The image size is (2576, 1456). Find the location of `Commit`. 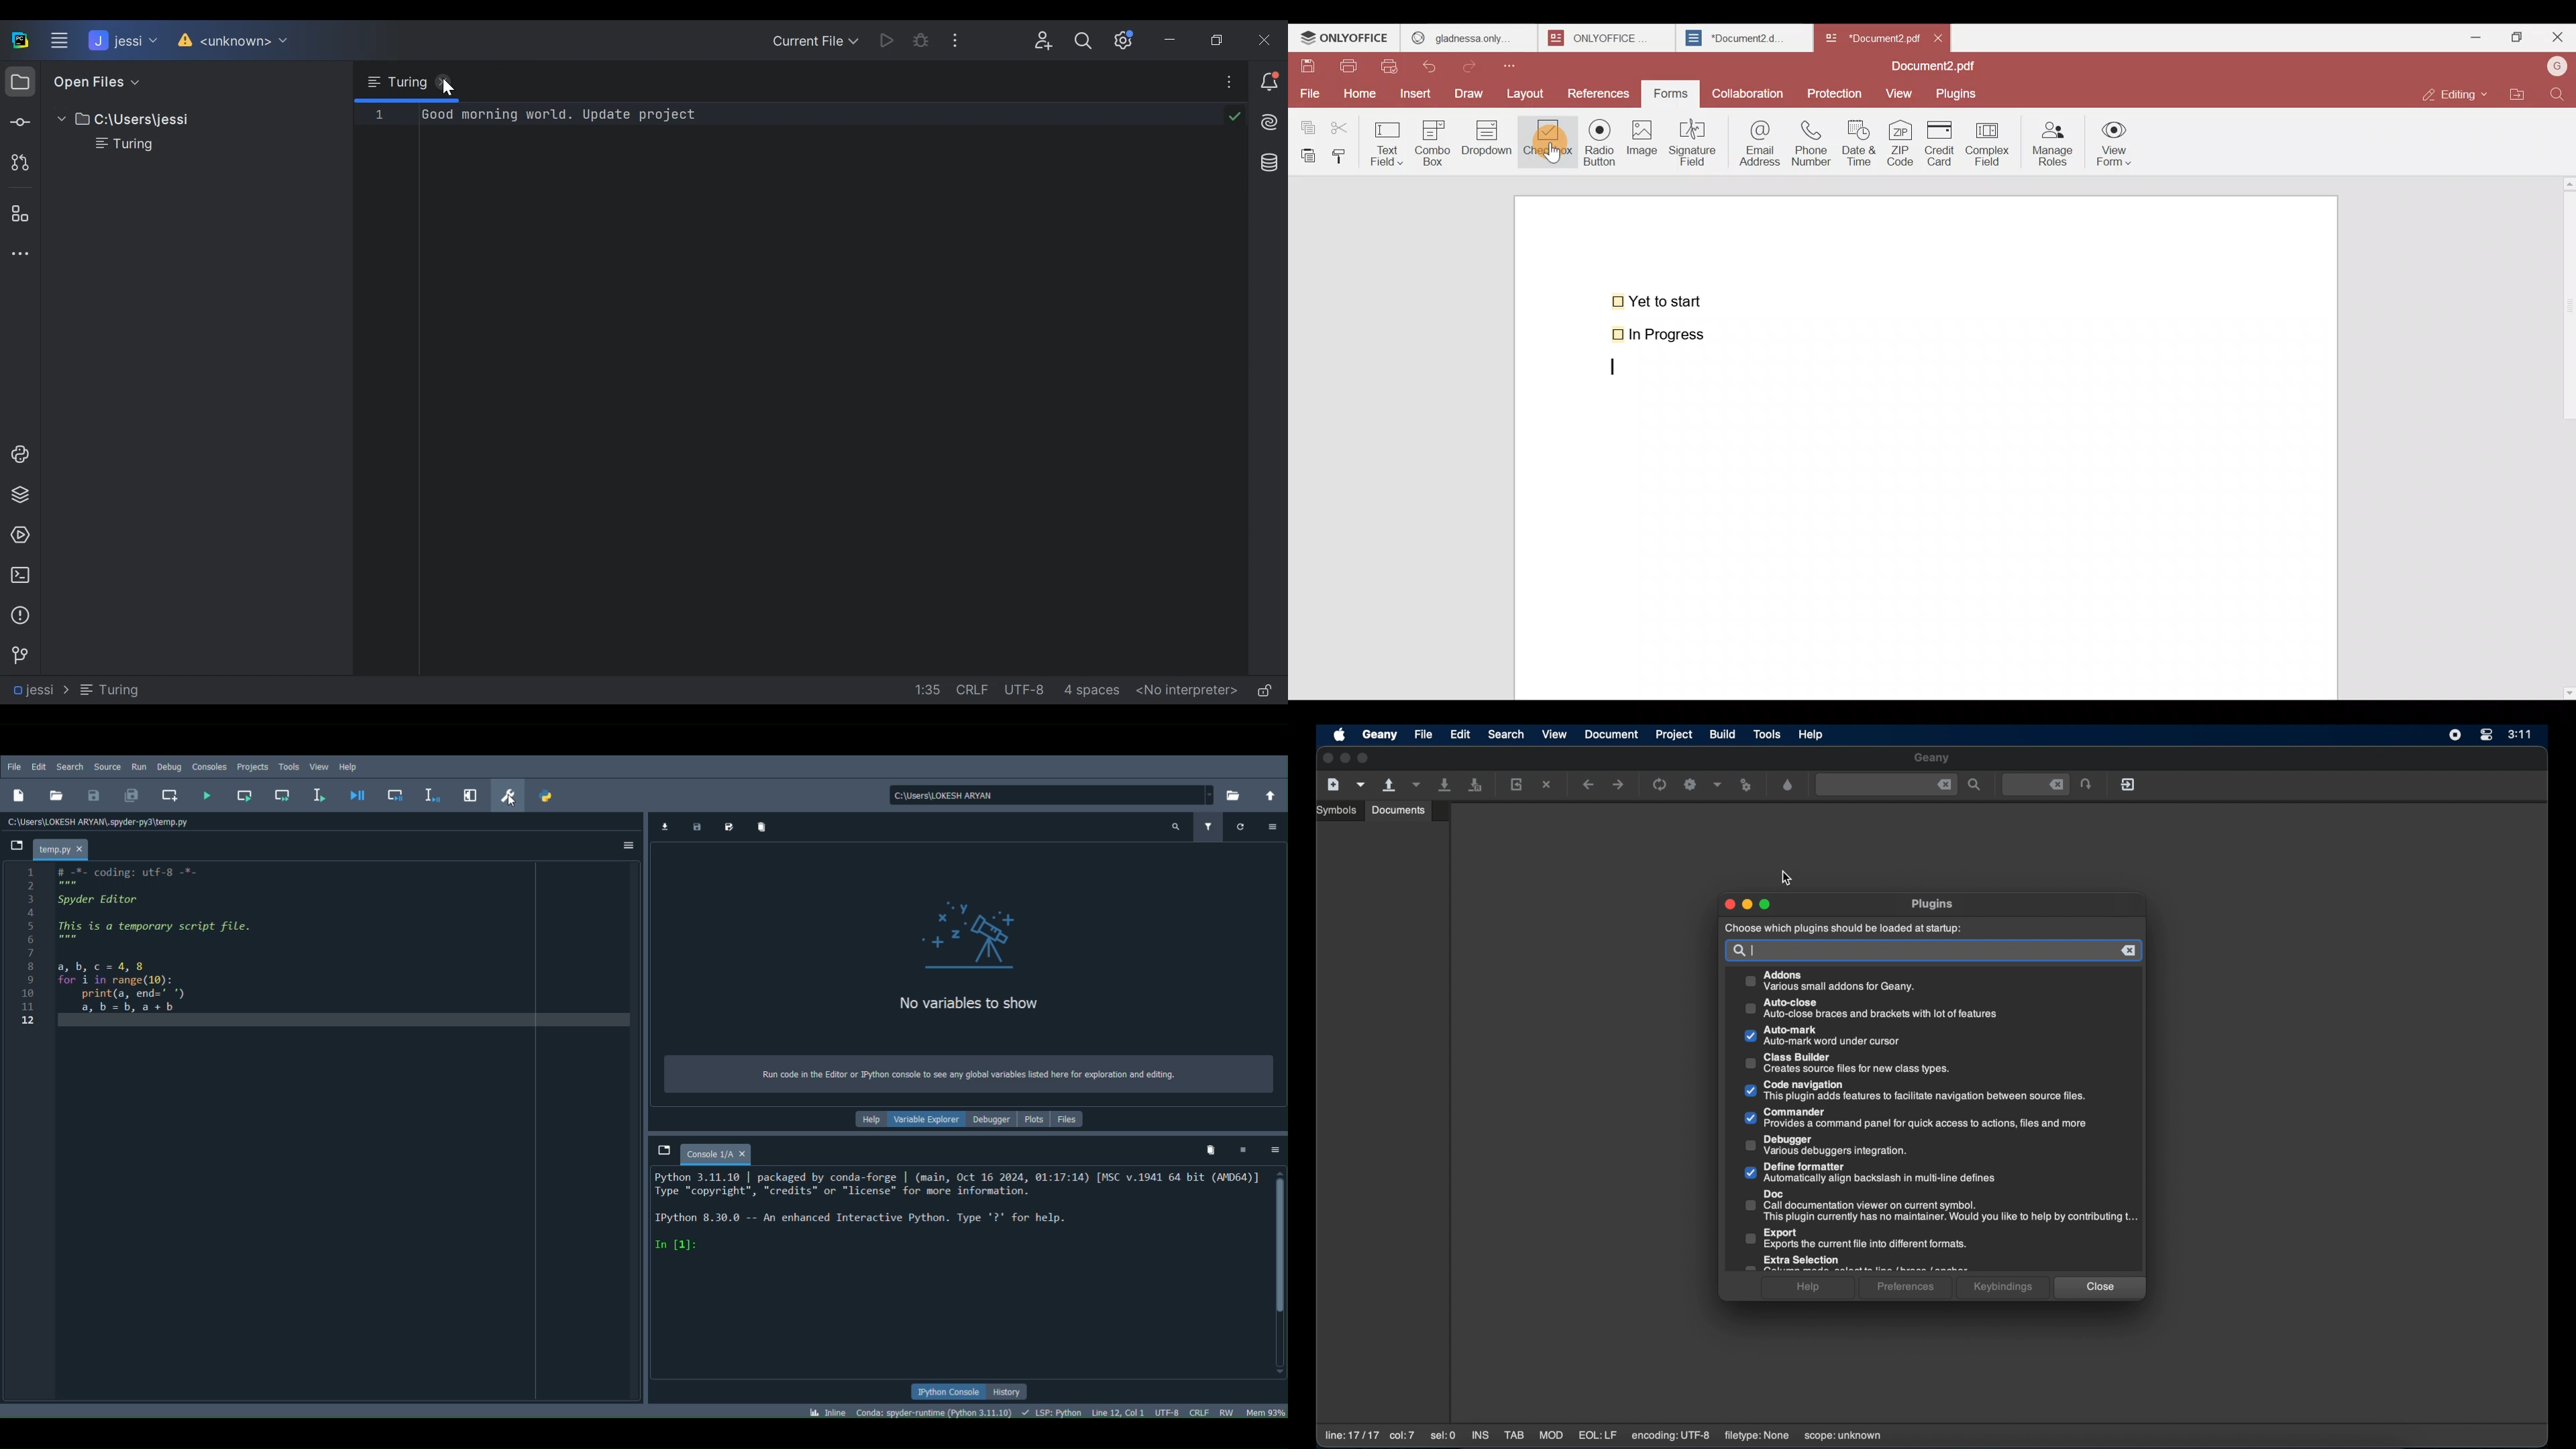

Commit is located at coordinates (19, 120).